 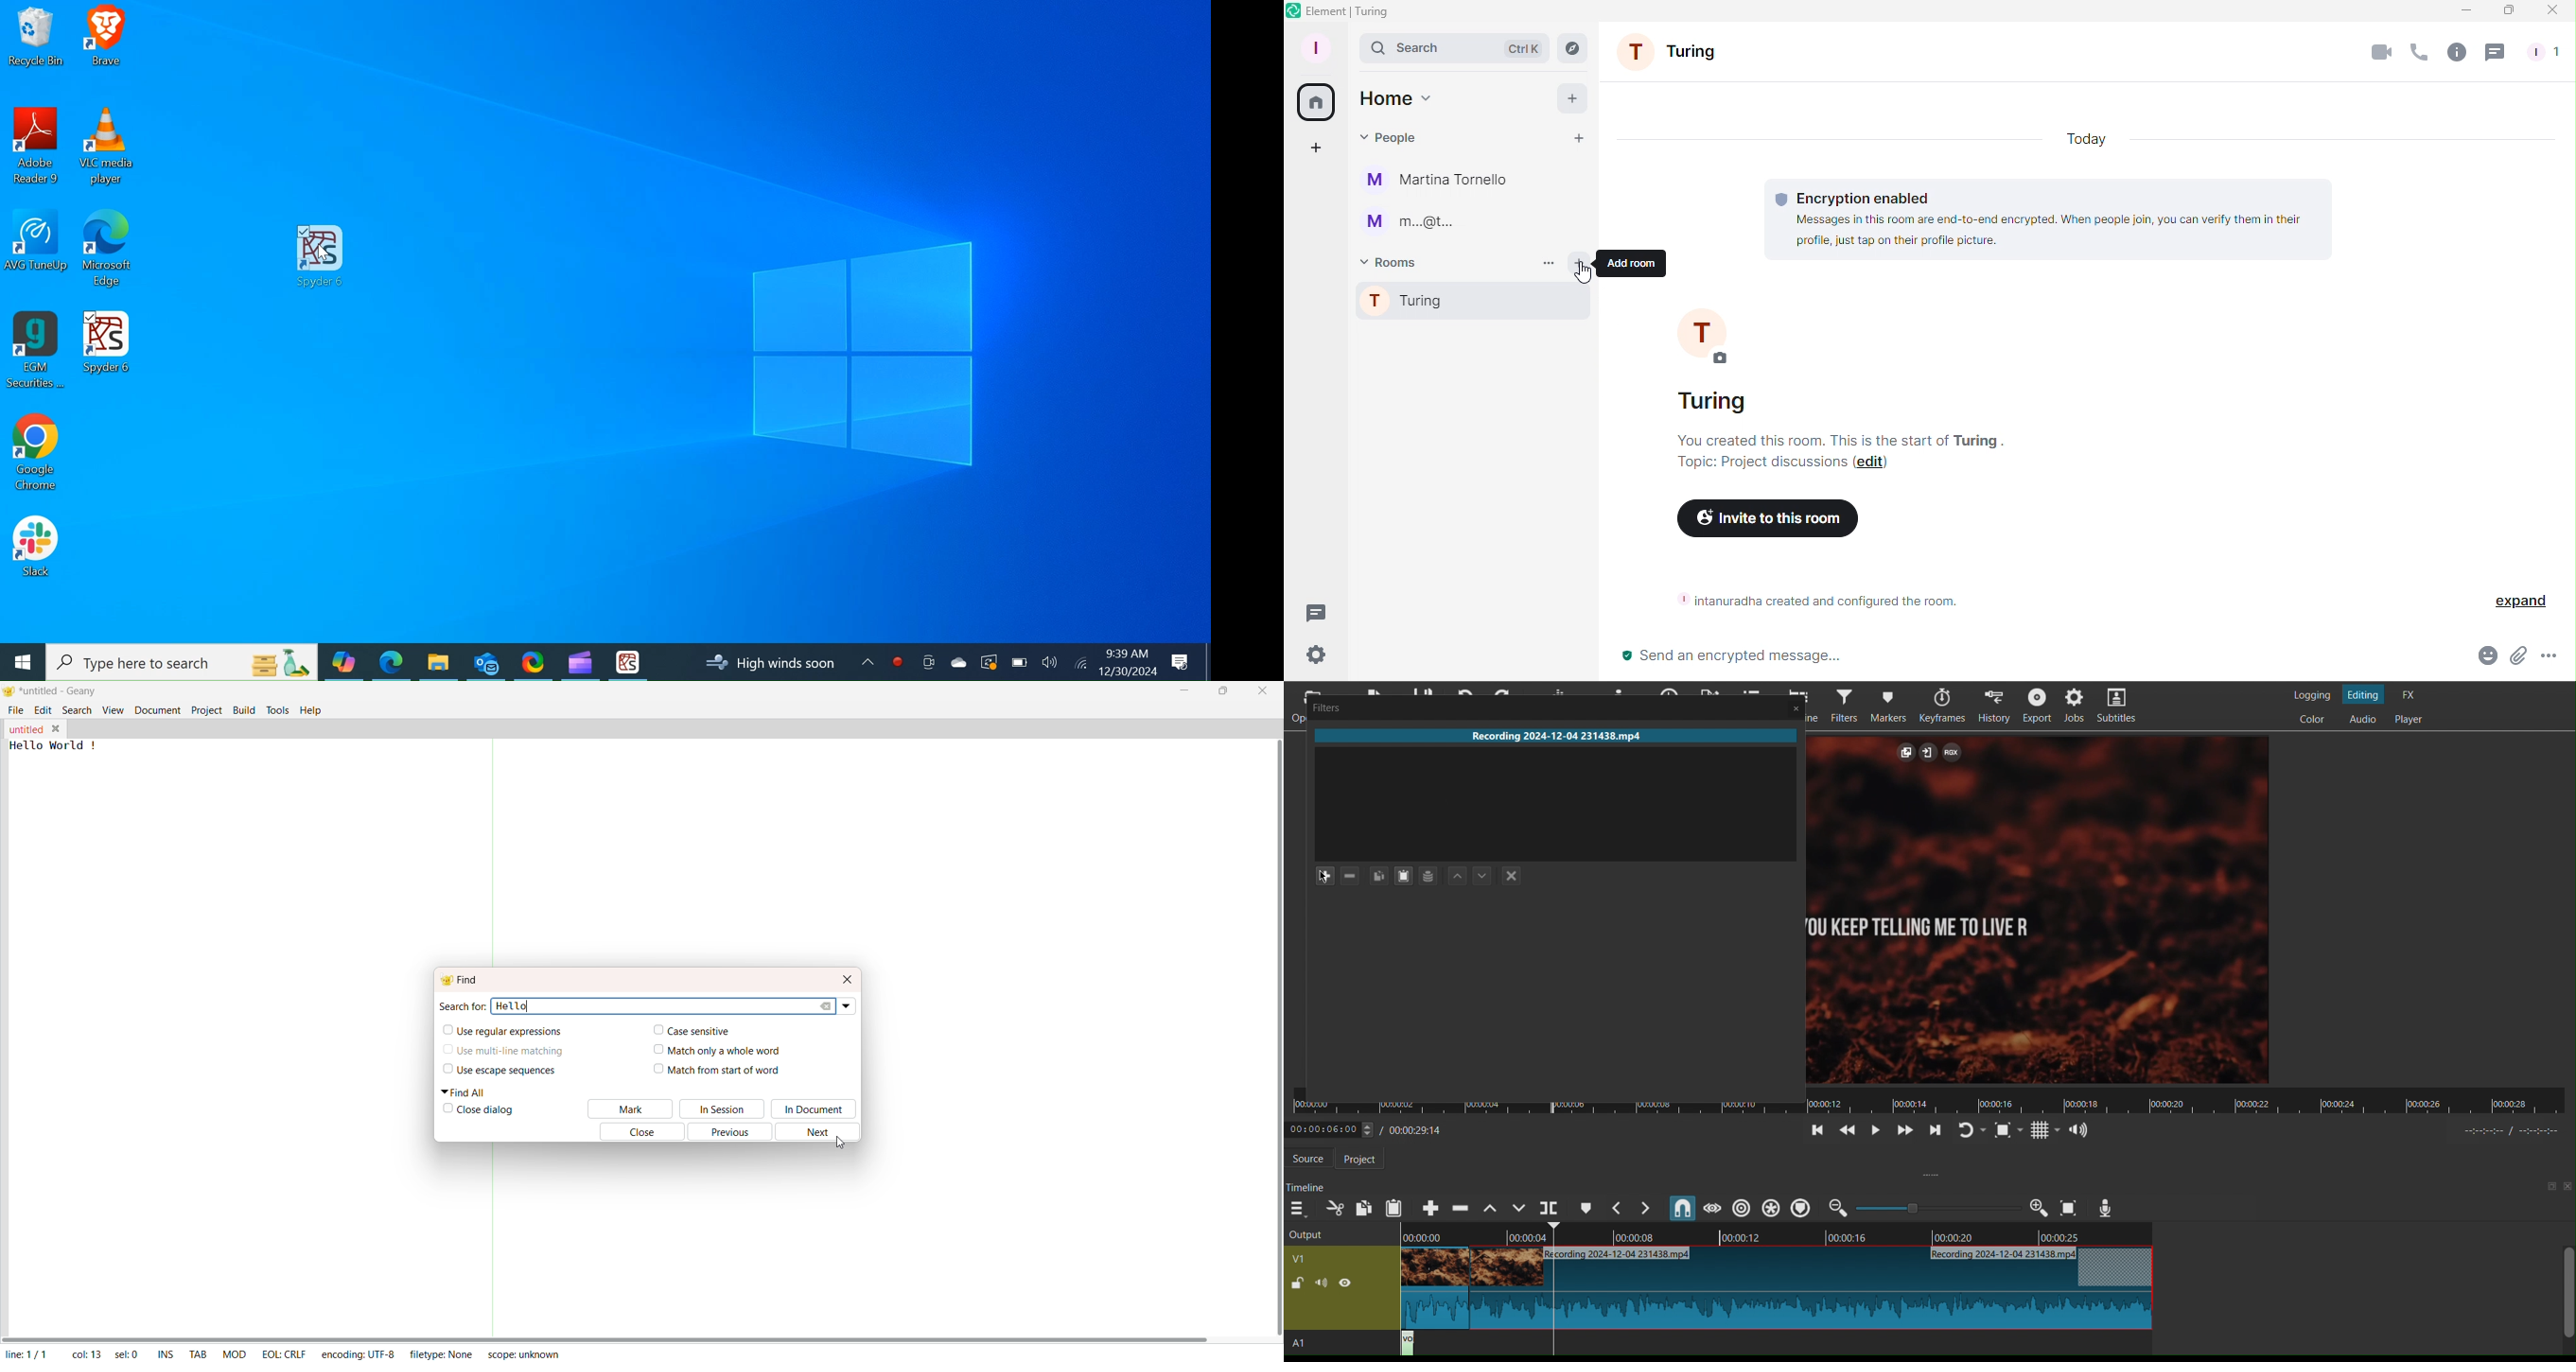 What do you see at coordinates (1395, 1208) in the screenshot?
I see `Paste` at bounding box center [1395, 1208].